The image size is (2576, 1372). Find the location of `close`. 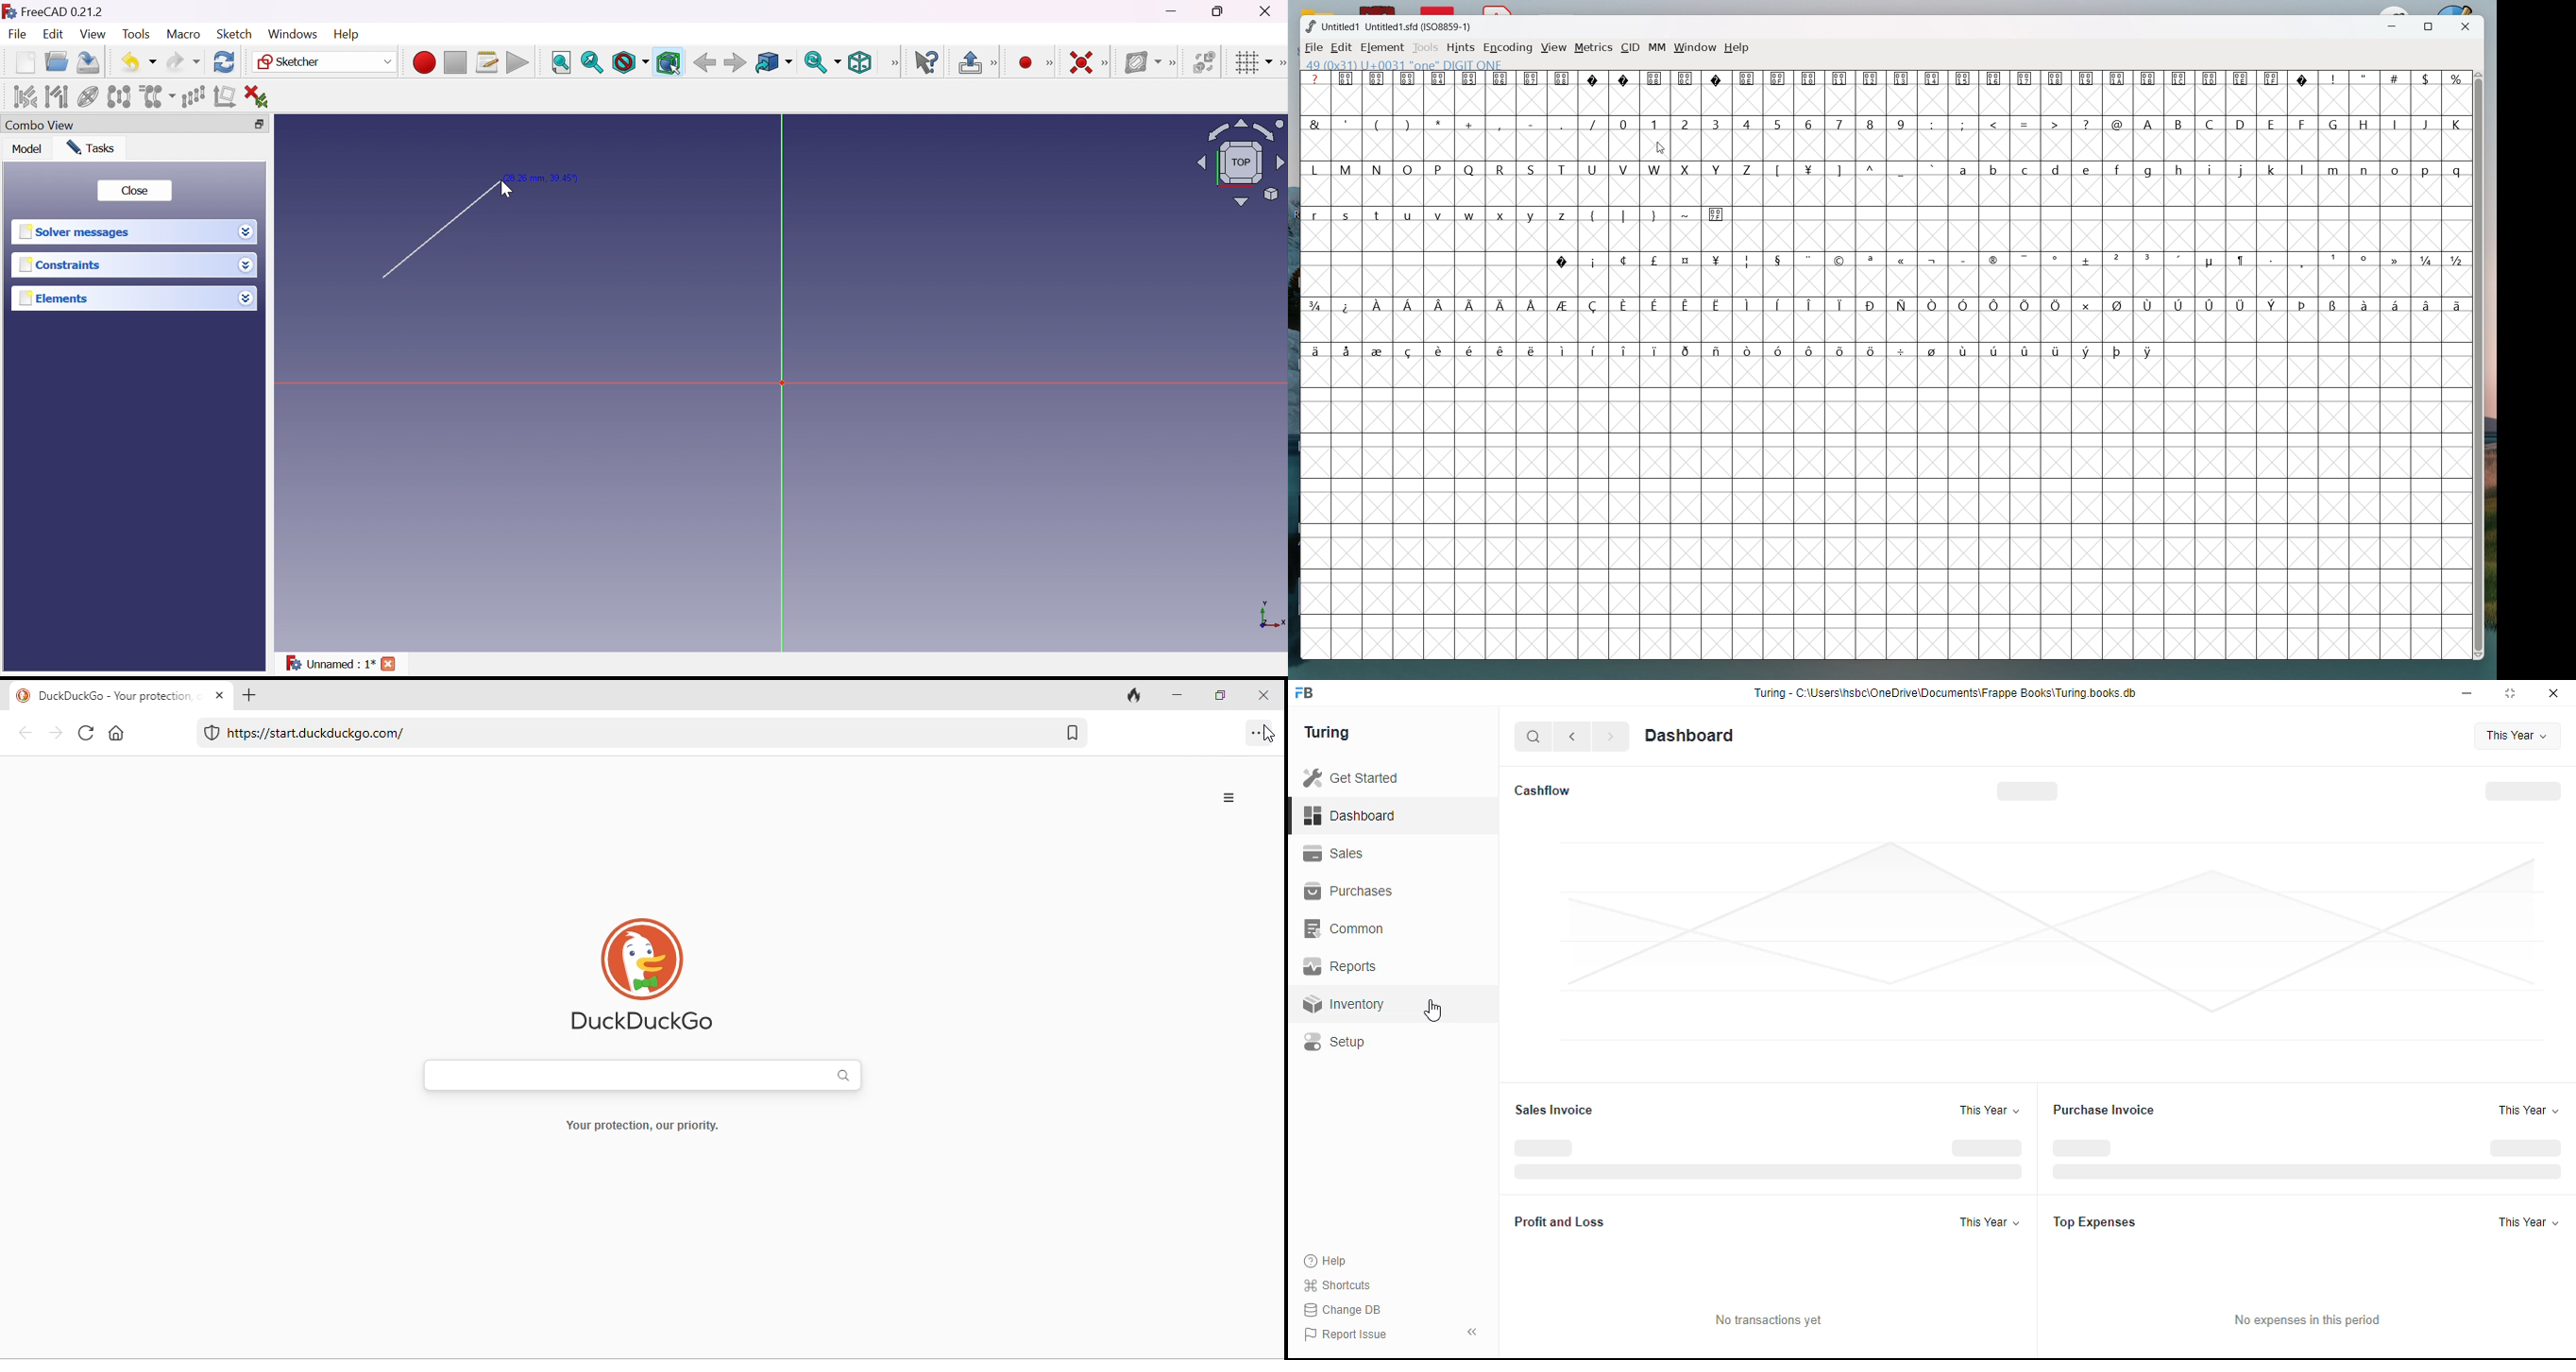

close is located at coordinates (2463, 27).